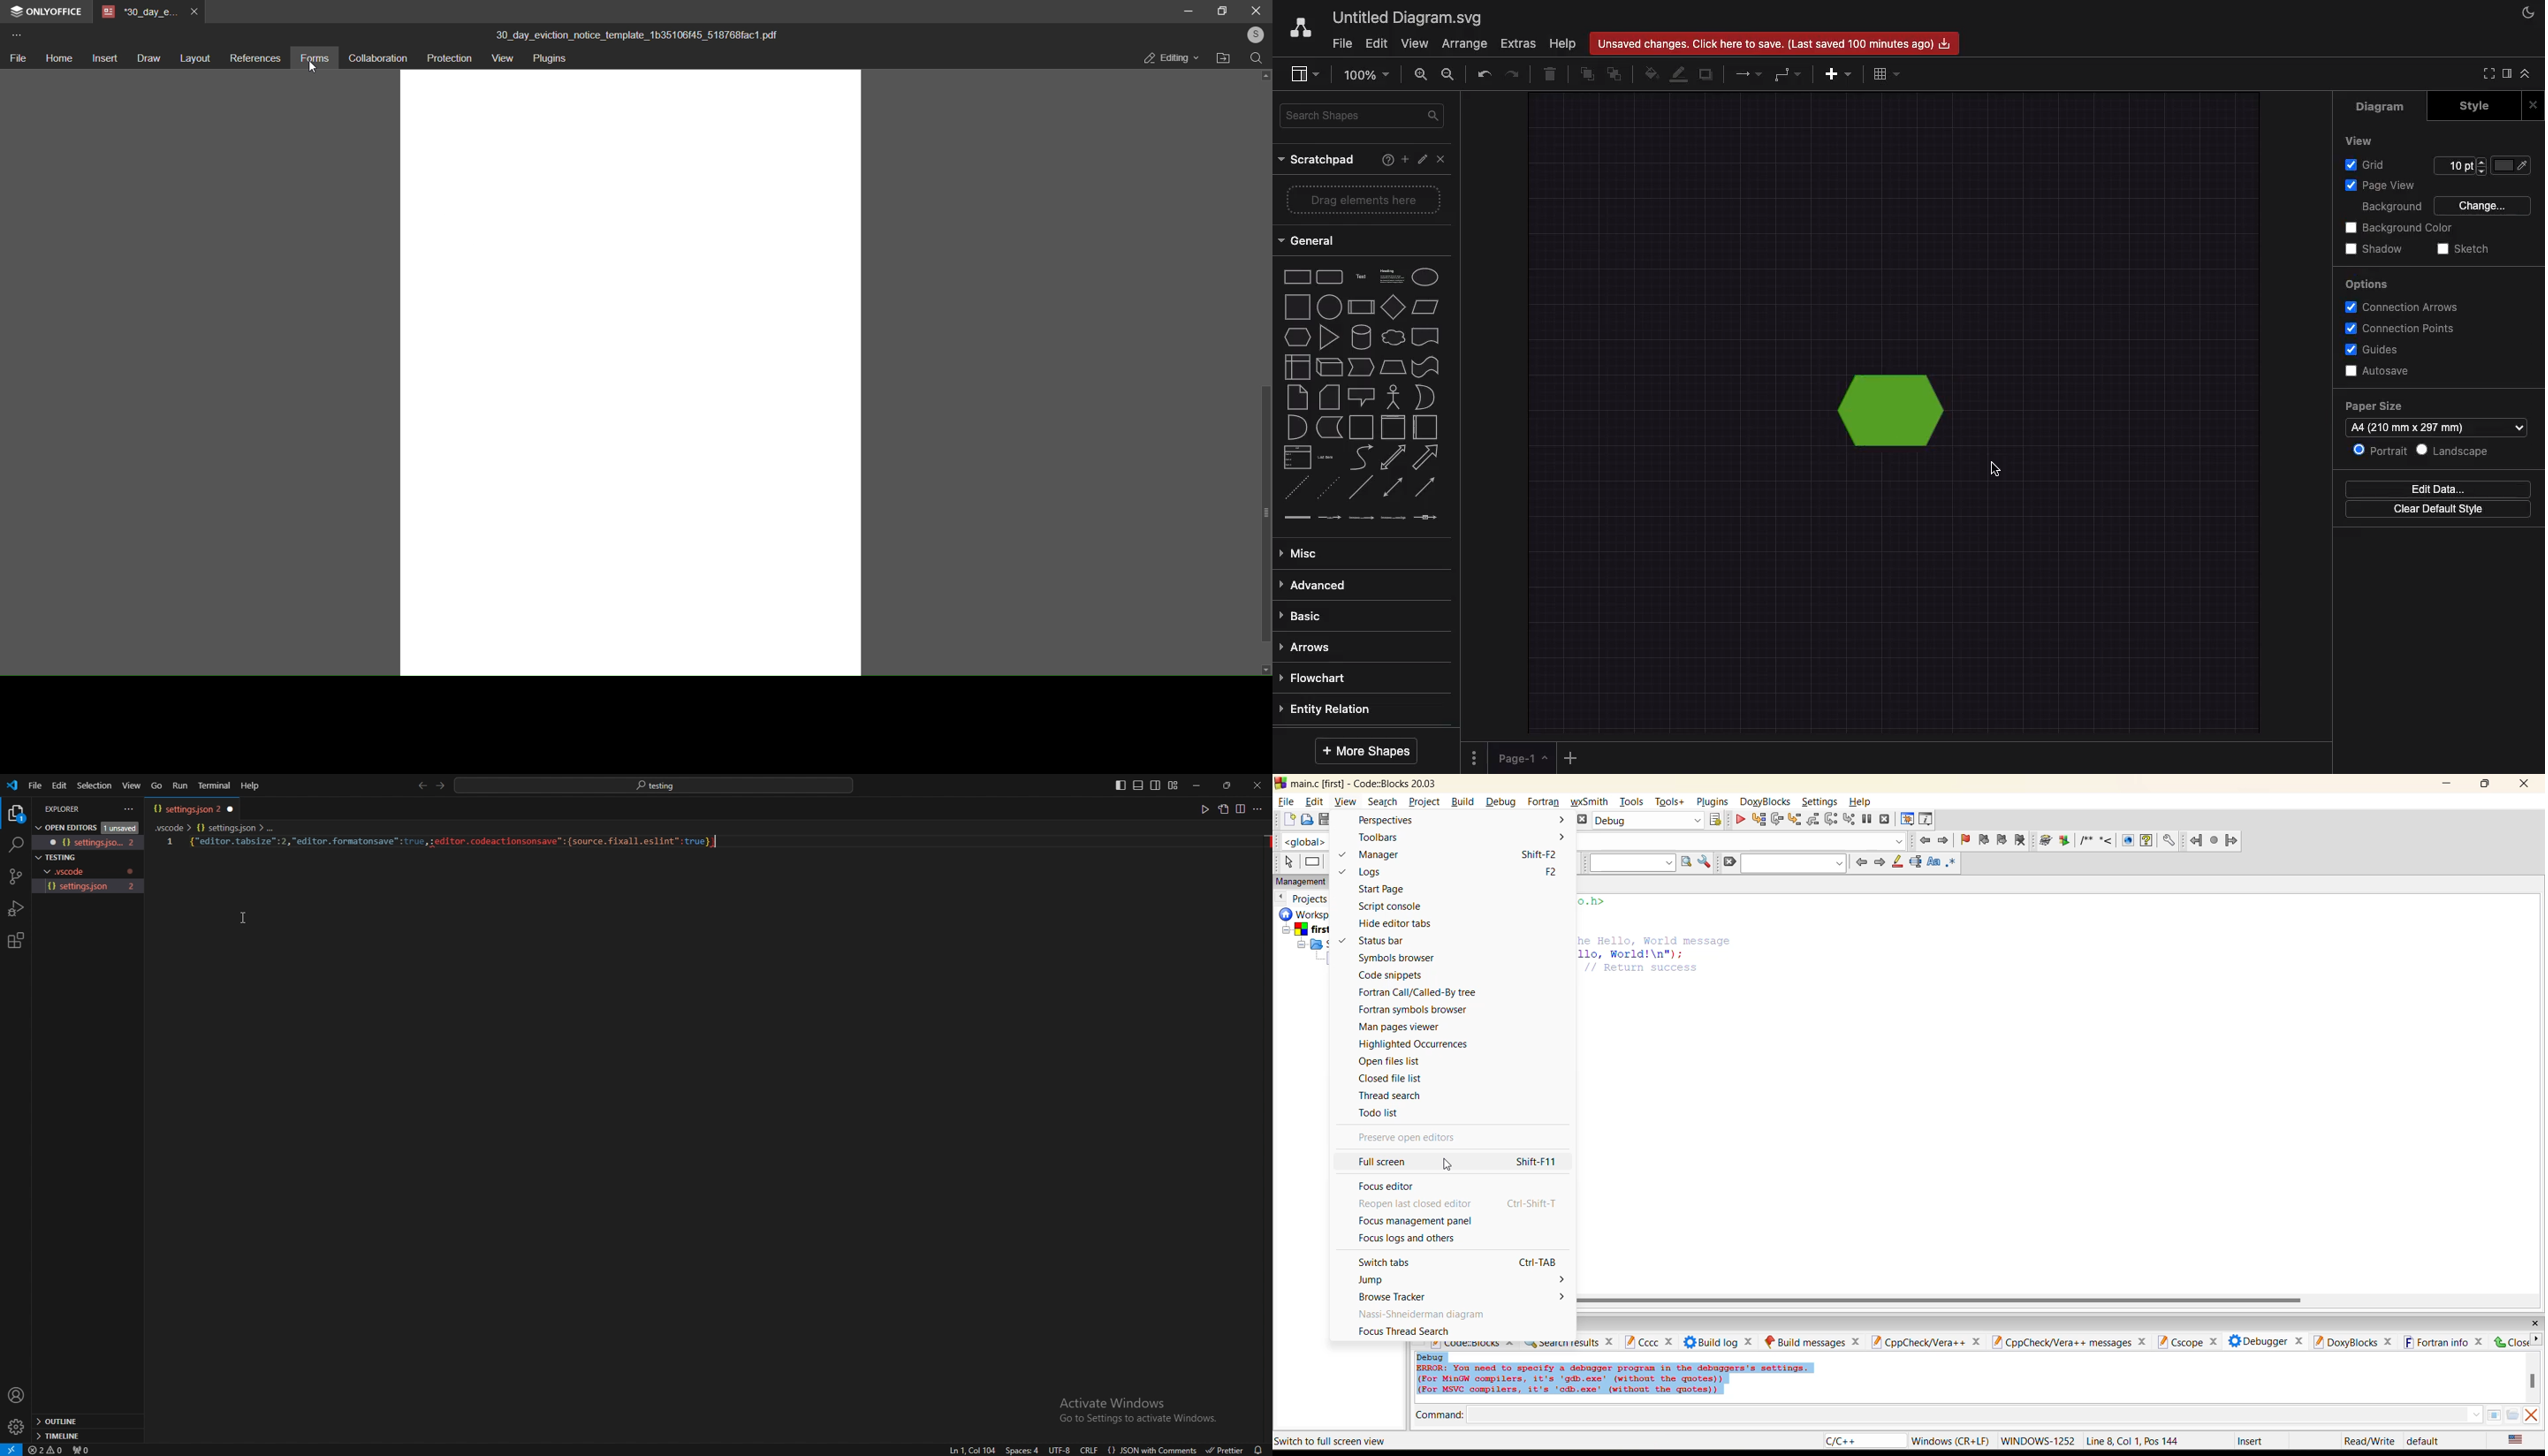 Image resolution: width=2548 pixels, height=1456 pixels. Describe the element at coordinates (2487, 73) in the screenshot. I see `Full screen` at that location.